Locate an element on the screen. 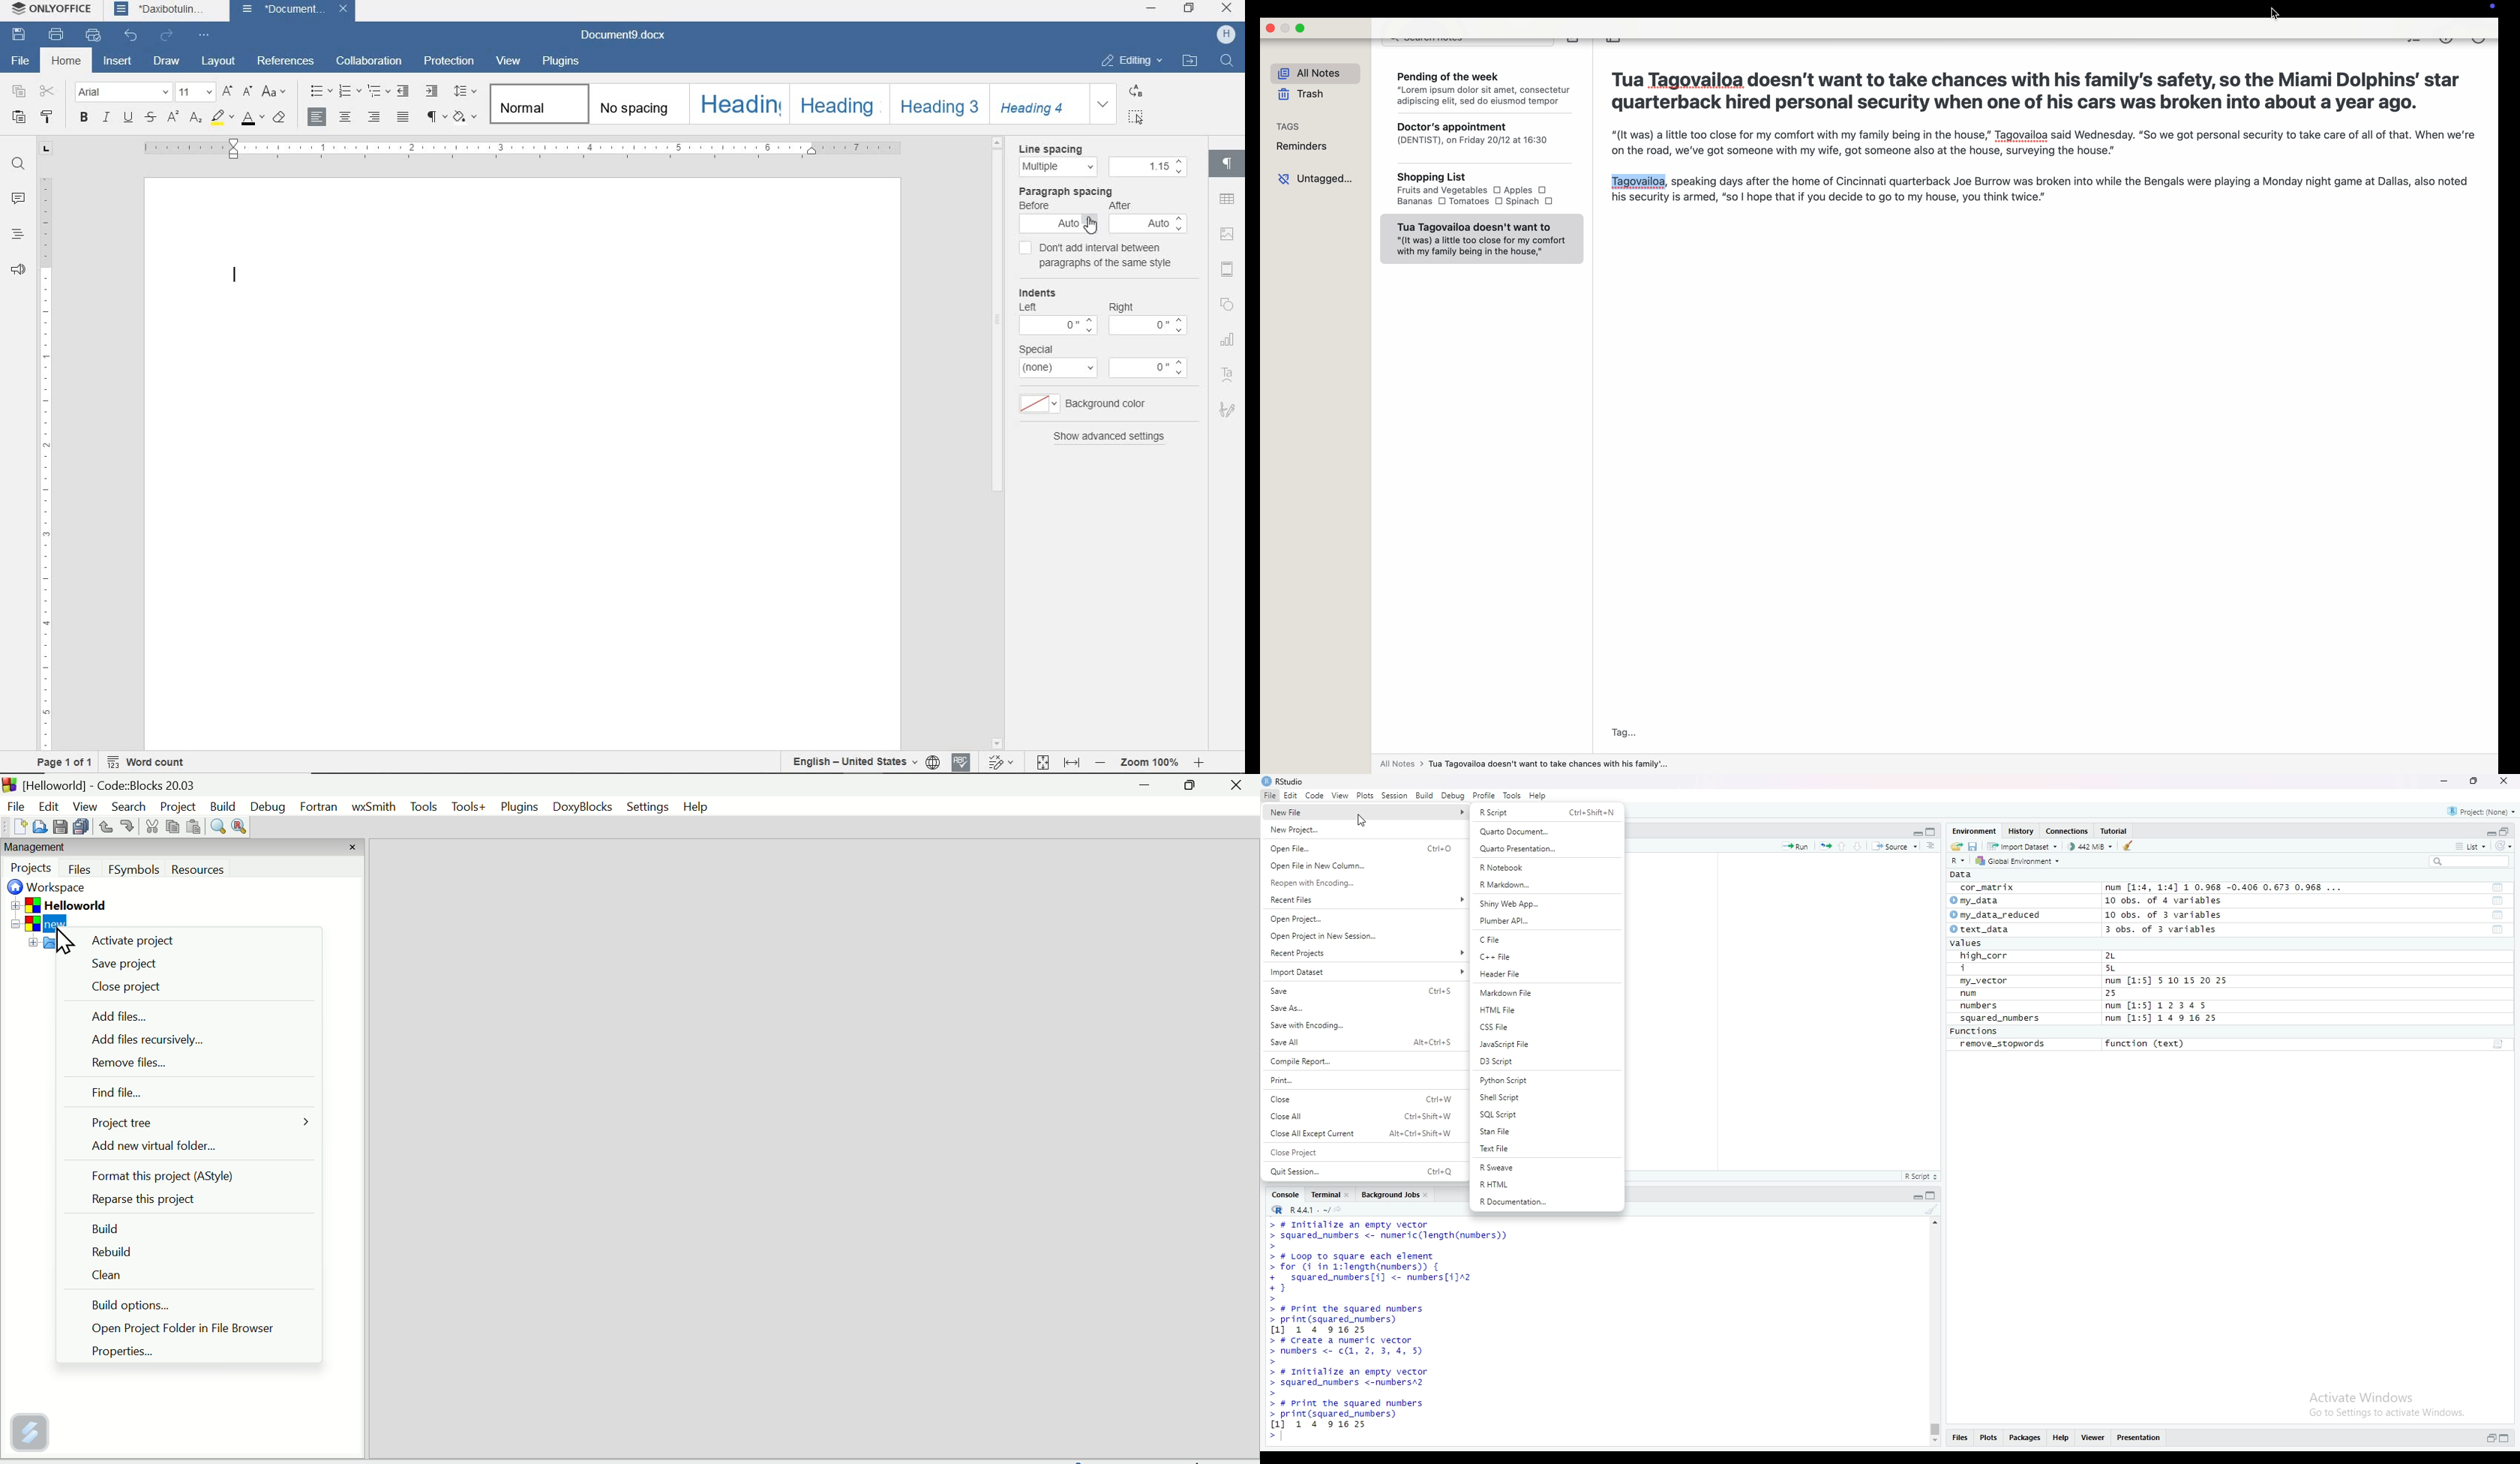 Image resolution: width=2520 pixels, height=1484 pixels. History is located at coordinates (2022, 830).